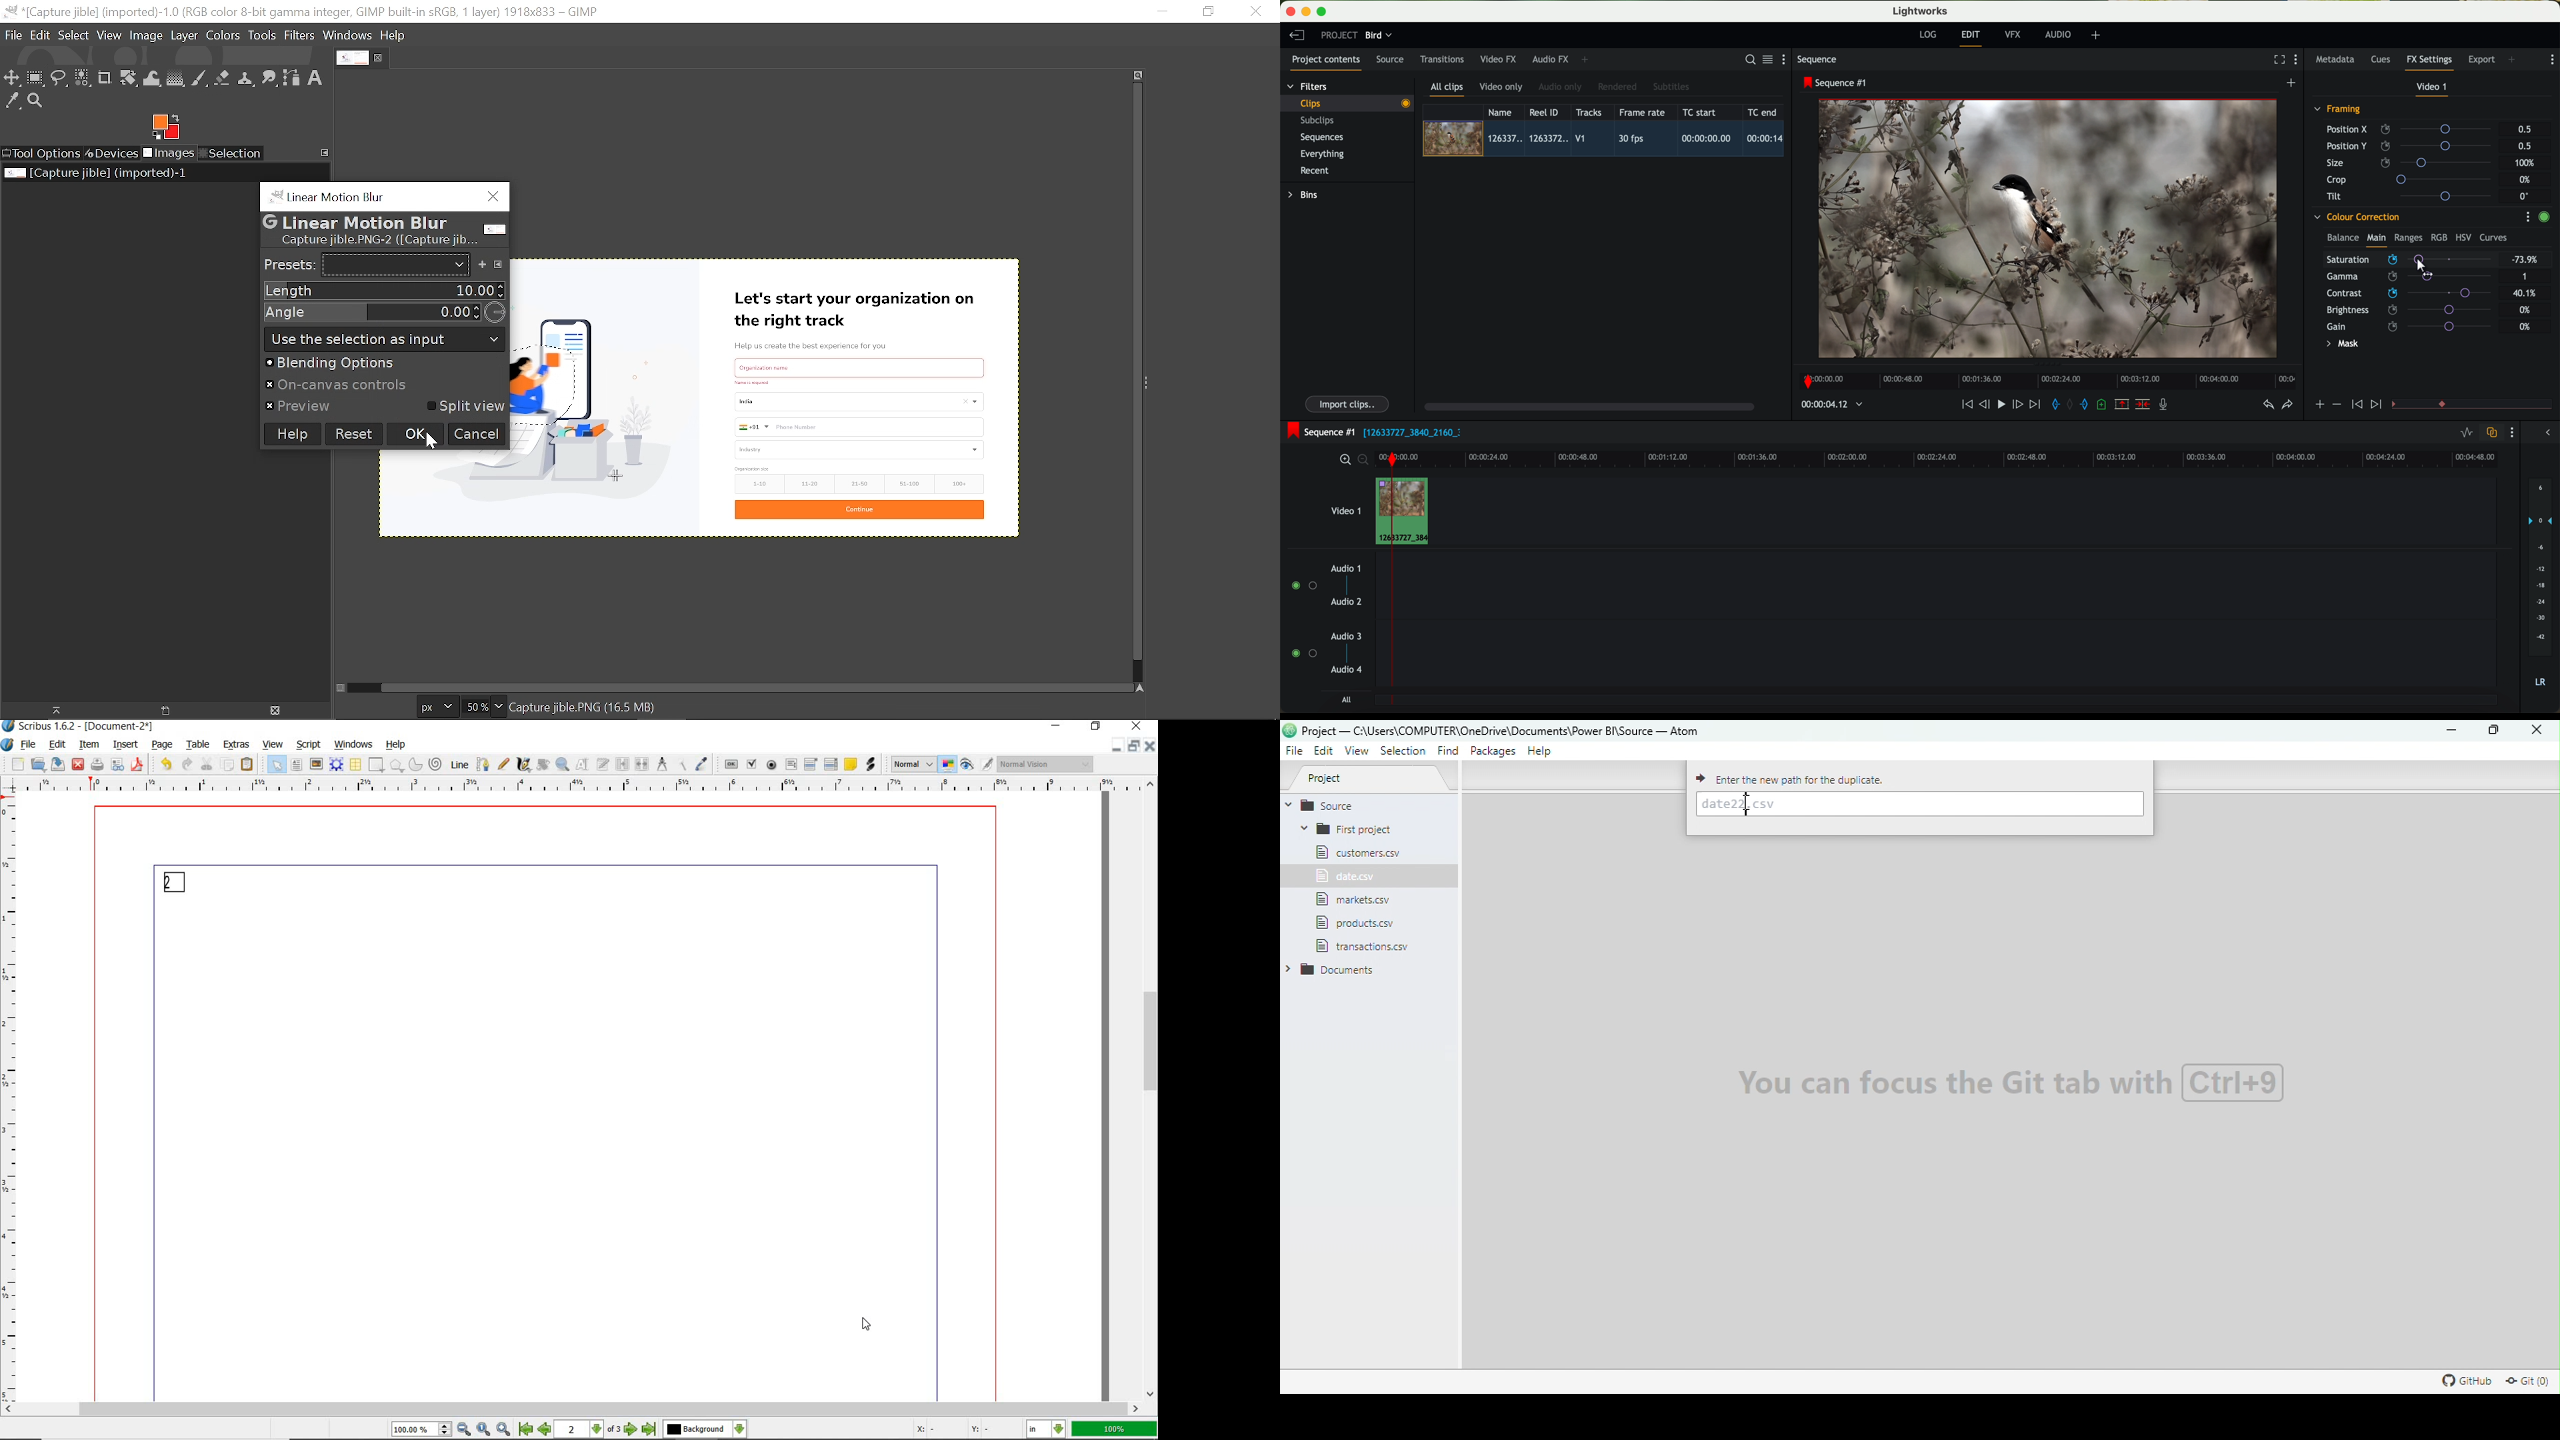 This screenshot has width=2576, height=1456. What do you see at coordinates (1642, 113) in the screenshot?
I see `frame rate` at bounding box center [1642, 113].